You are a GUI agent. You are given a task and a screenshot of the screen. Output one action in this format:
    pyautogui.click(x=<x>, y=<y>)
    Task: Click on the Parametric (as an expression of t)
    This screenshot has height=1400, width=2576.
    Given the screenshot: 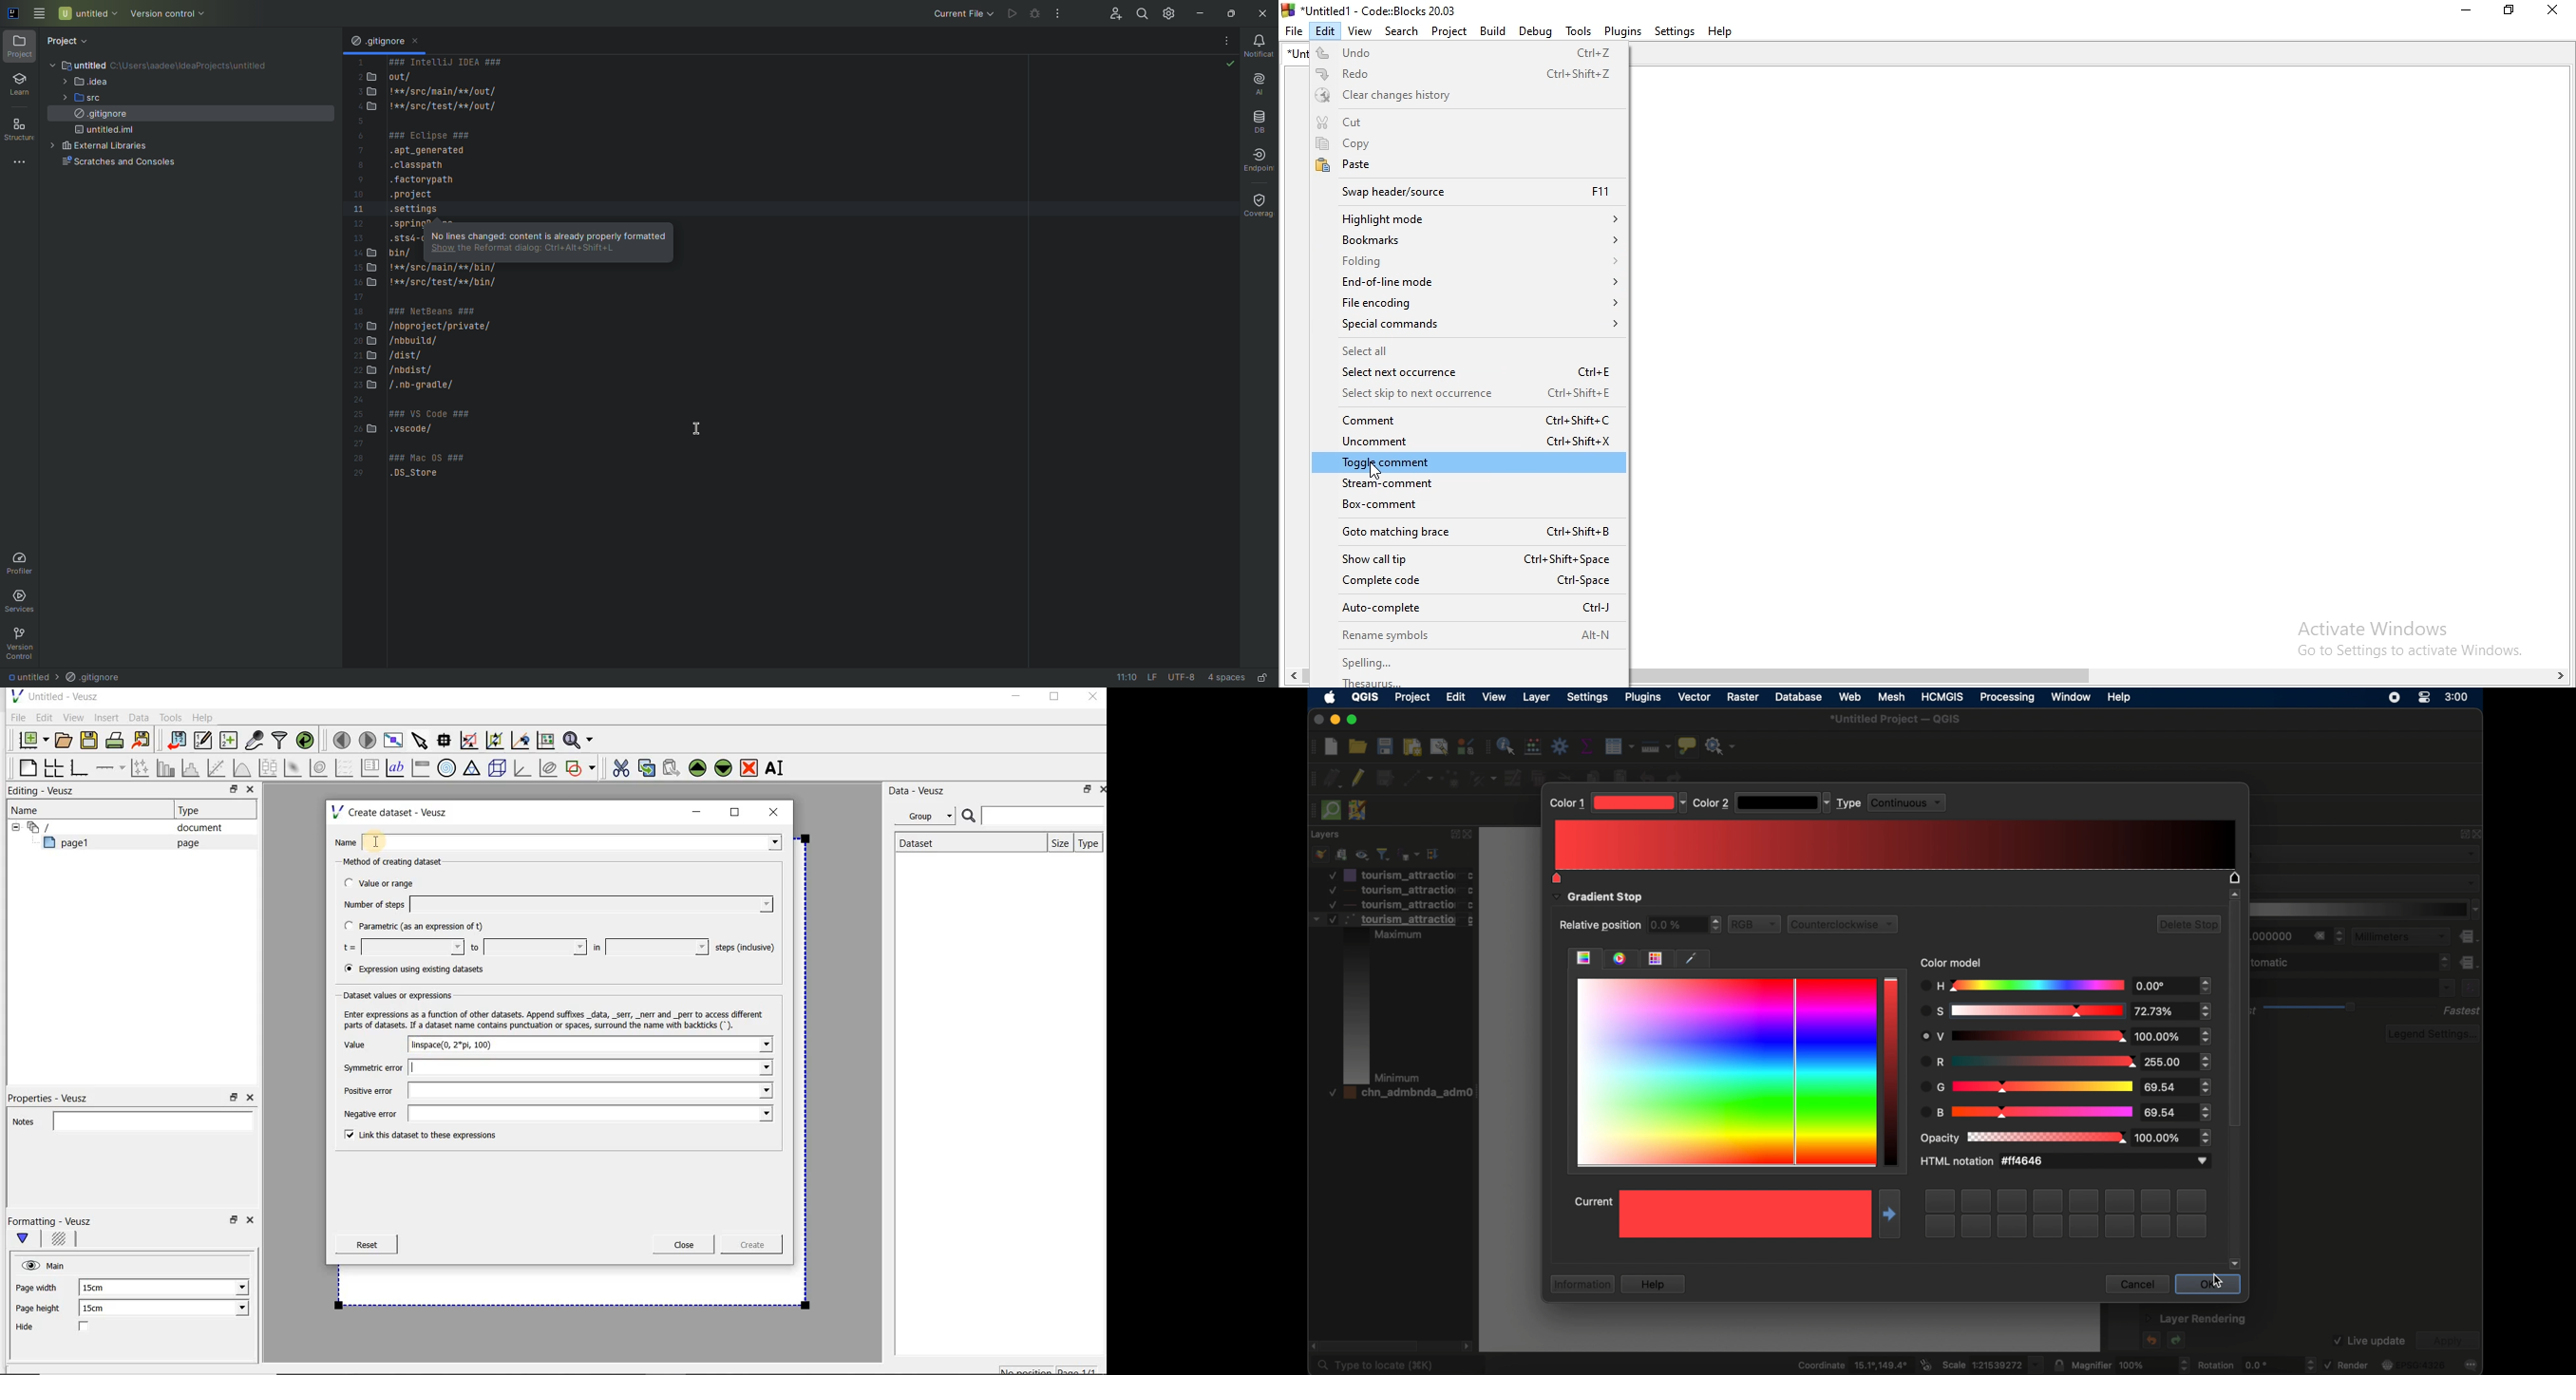 What is the action you would take?
    pyautogui.click(x=420, y=927)
    